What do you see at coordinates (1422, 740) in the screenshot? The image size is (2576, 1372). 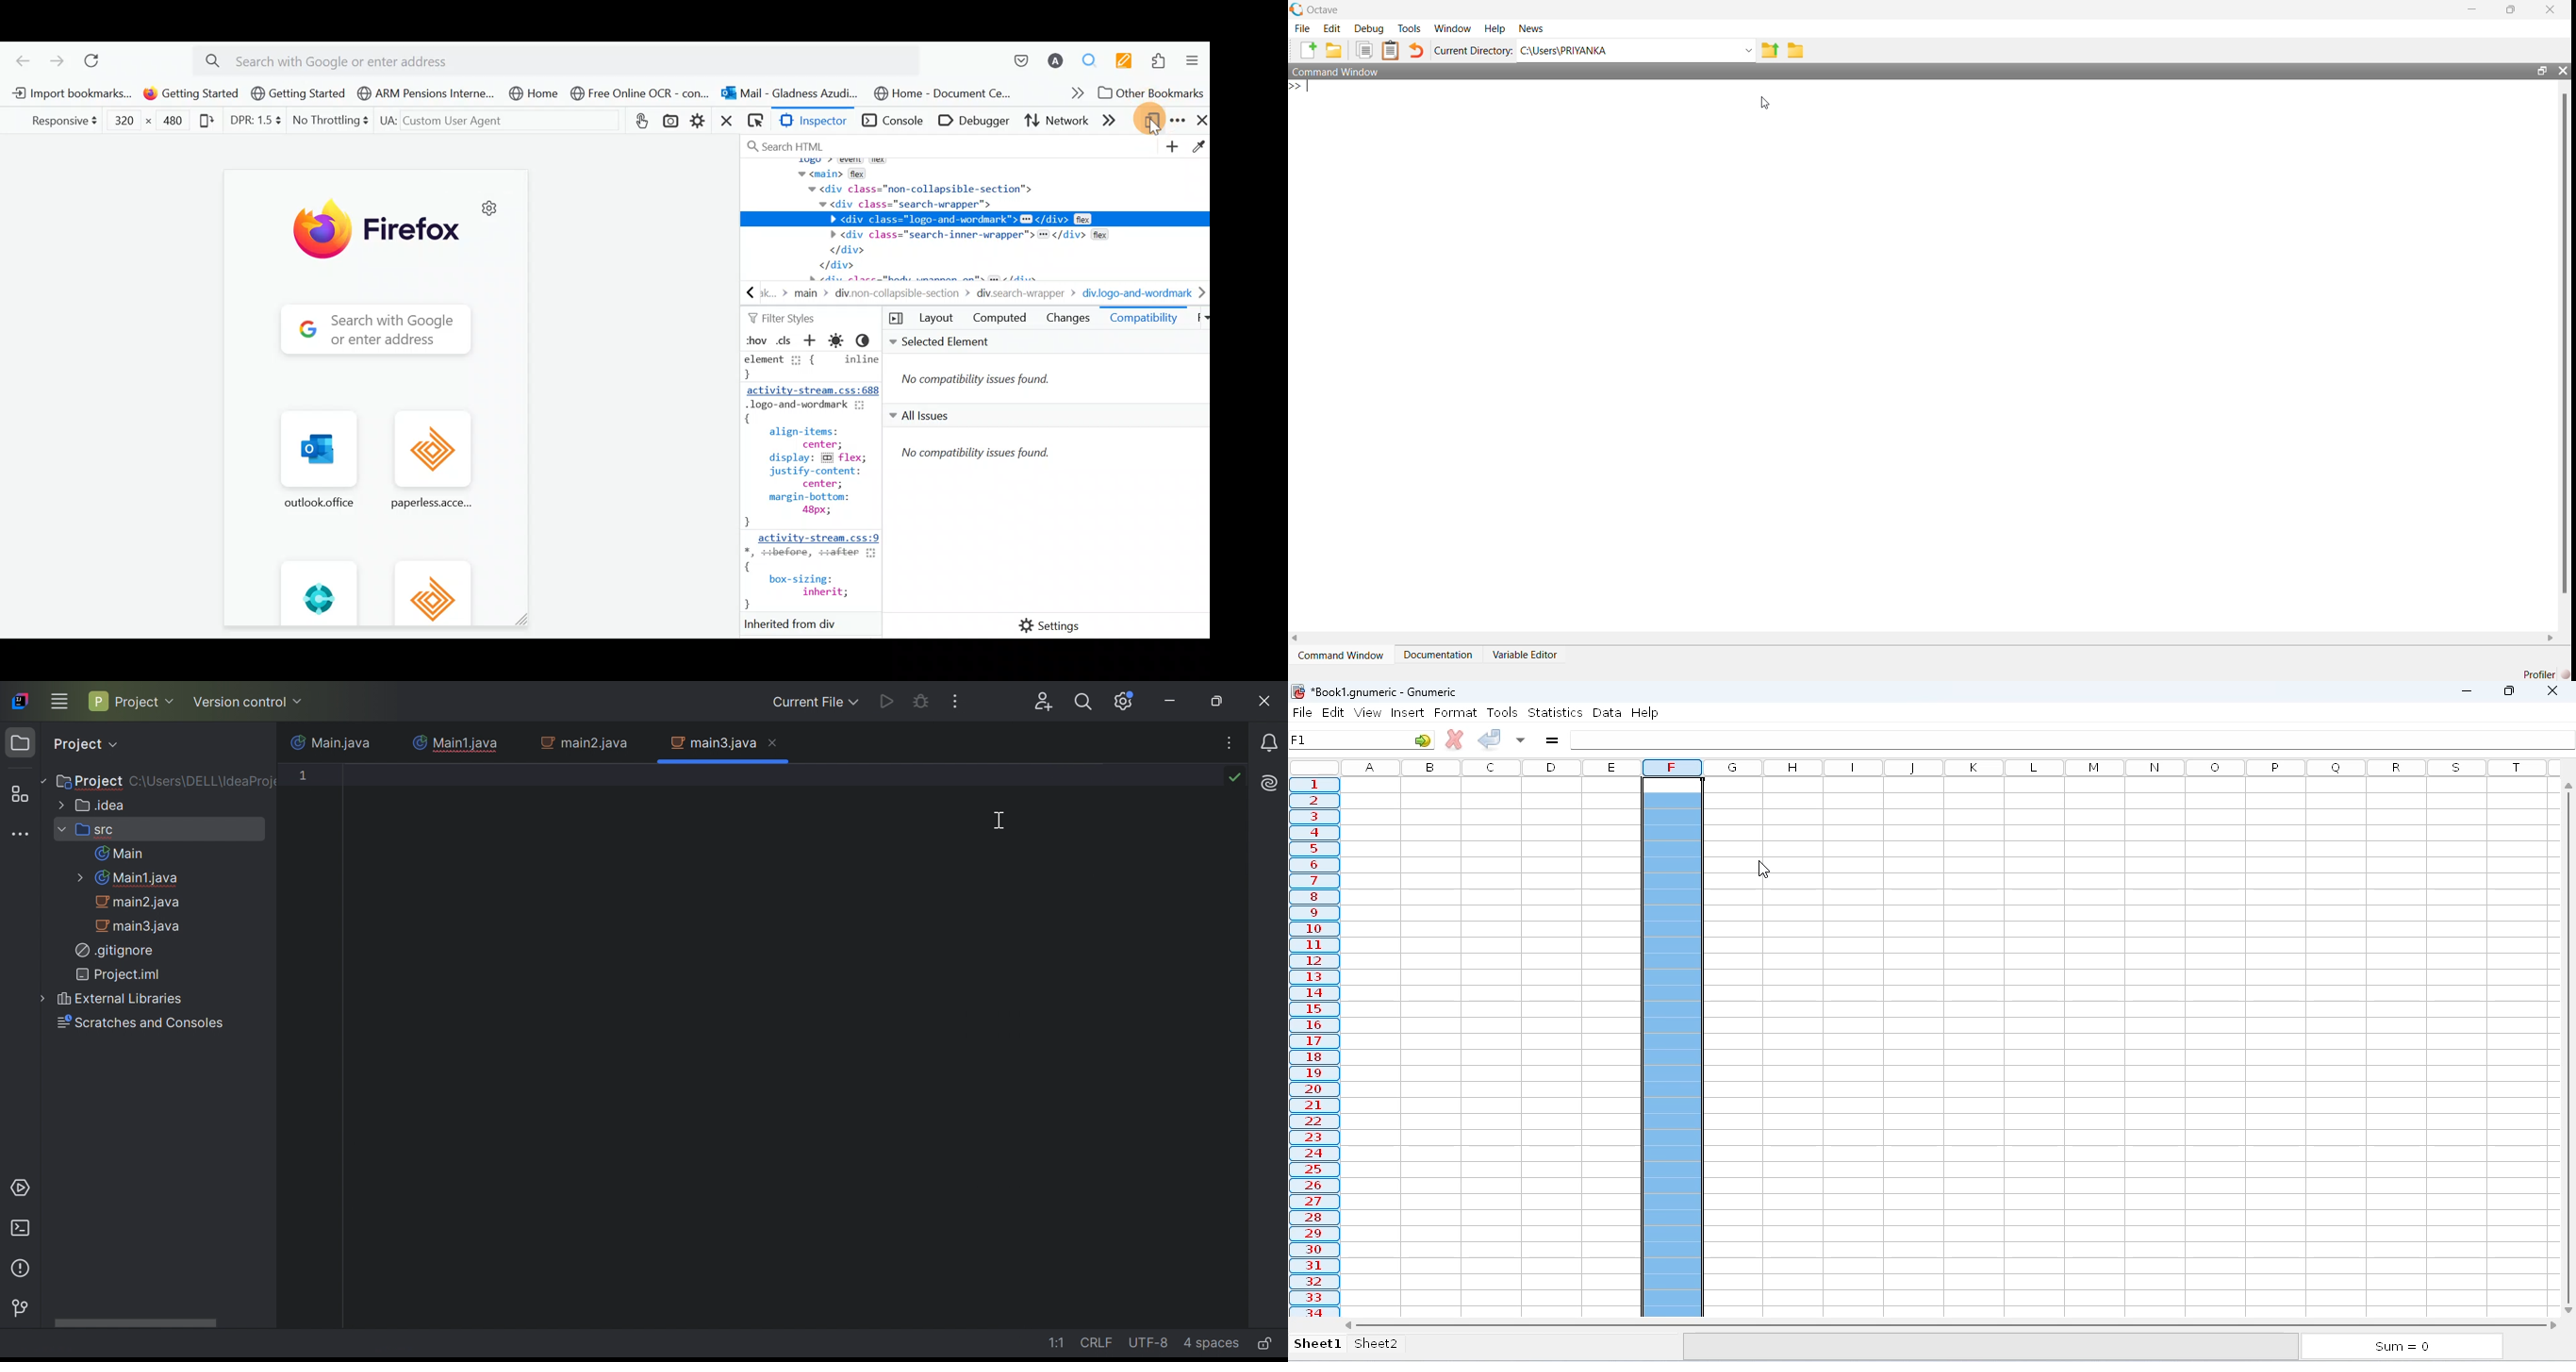 I see `go to` at bounding box center [1422, 740].